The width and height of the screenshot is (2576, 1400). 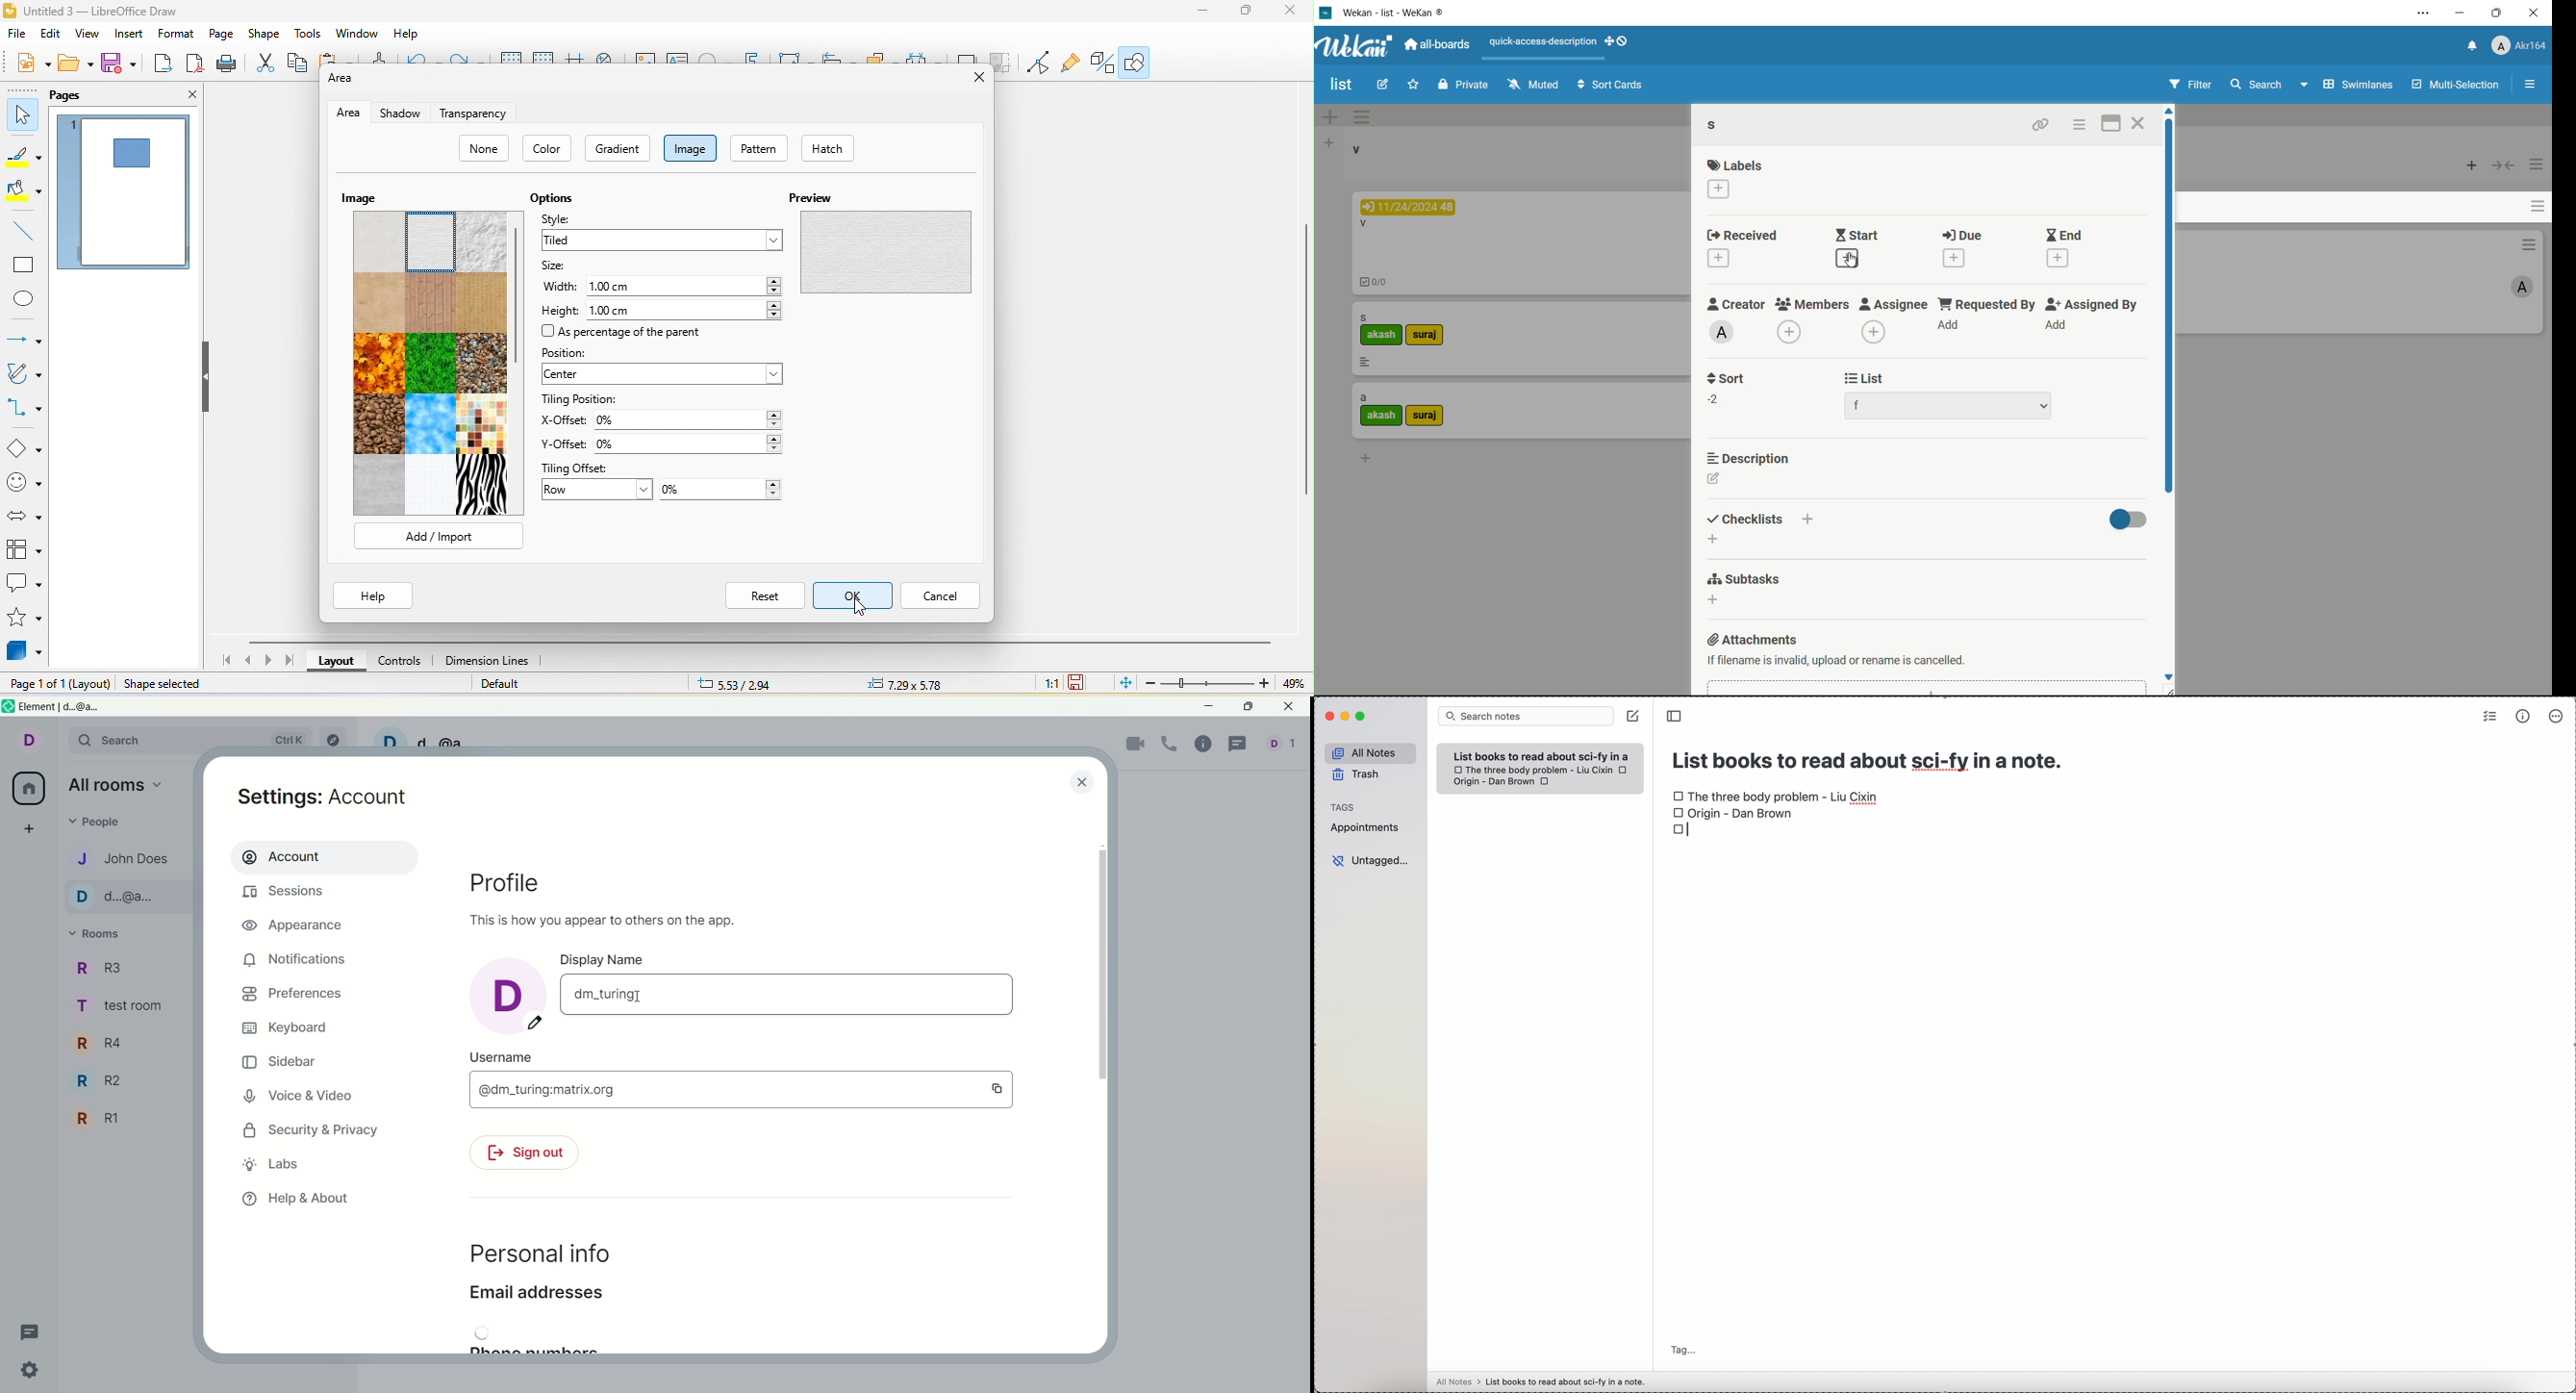 What do you see at coordinates (25, 192) in the screenshot?
I see `fill color` at bounding box center [25, 192].